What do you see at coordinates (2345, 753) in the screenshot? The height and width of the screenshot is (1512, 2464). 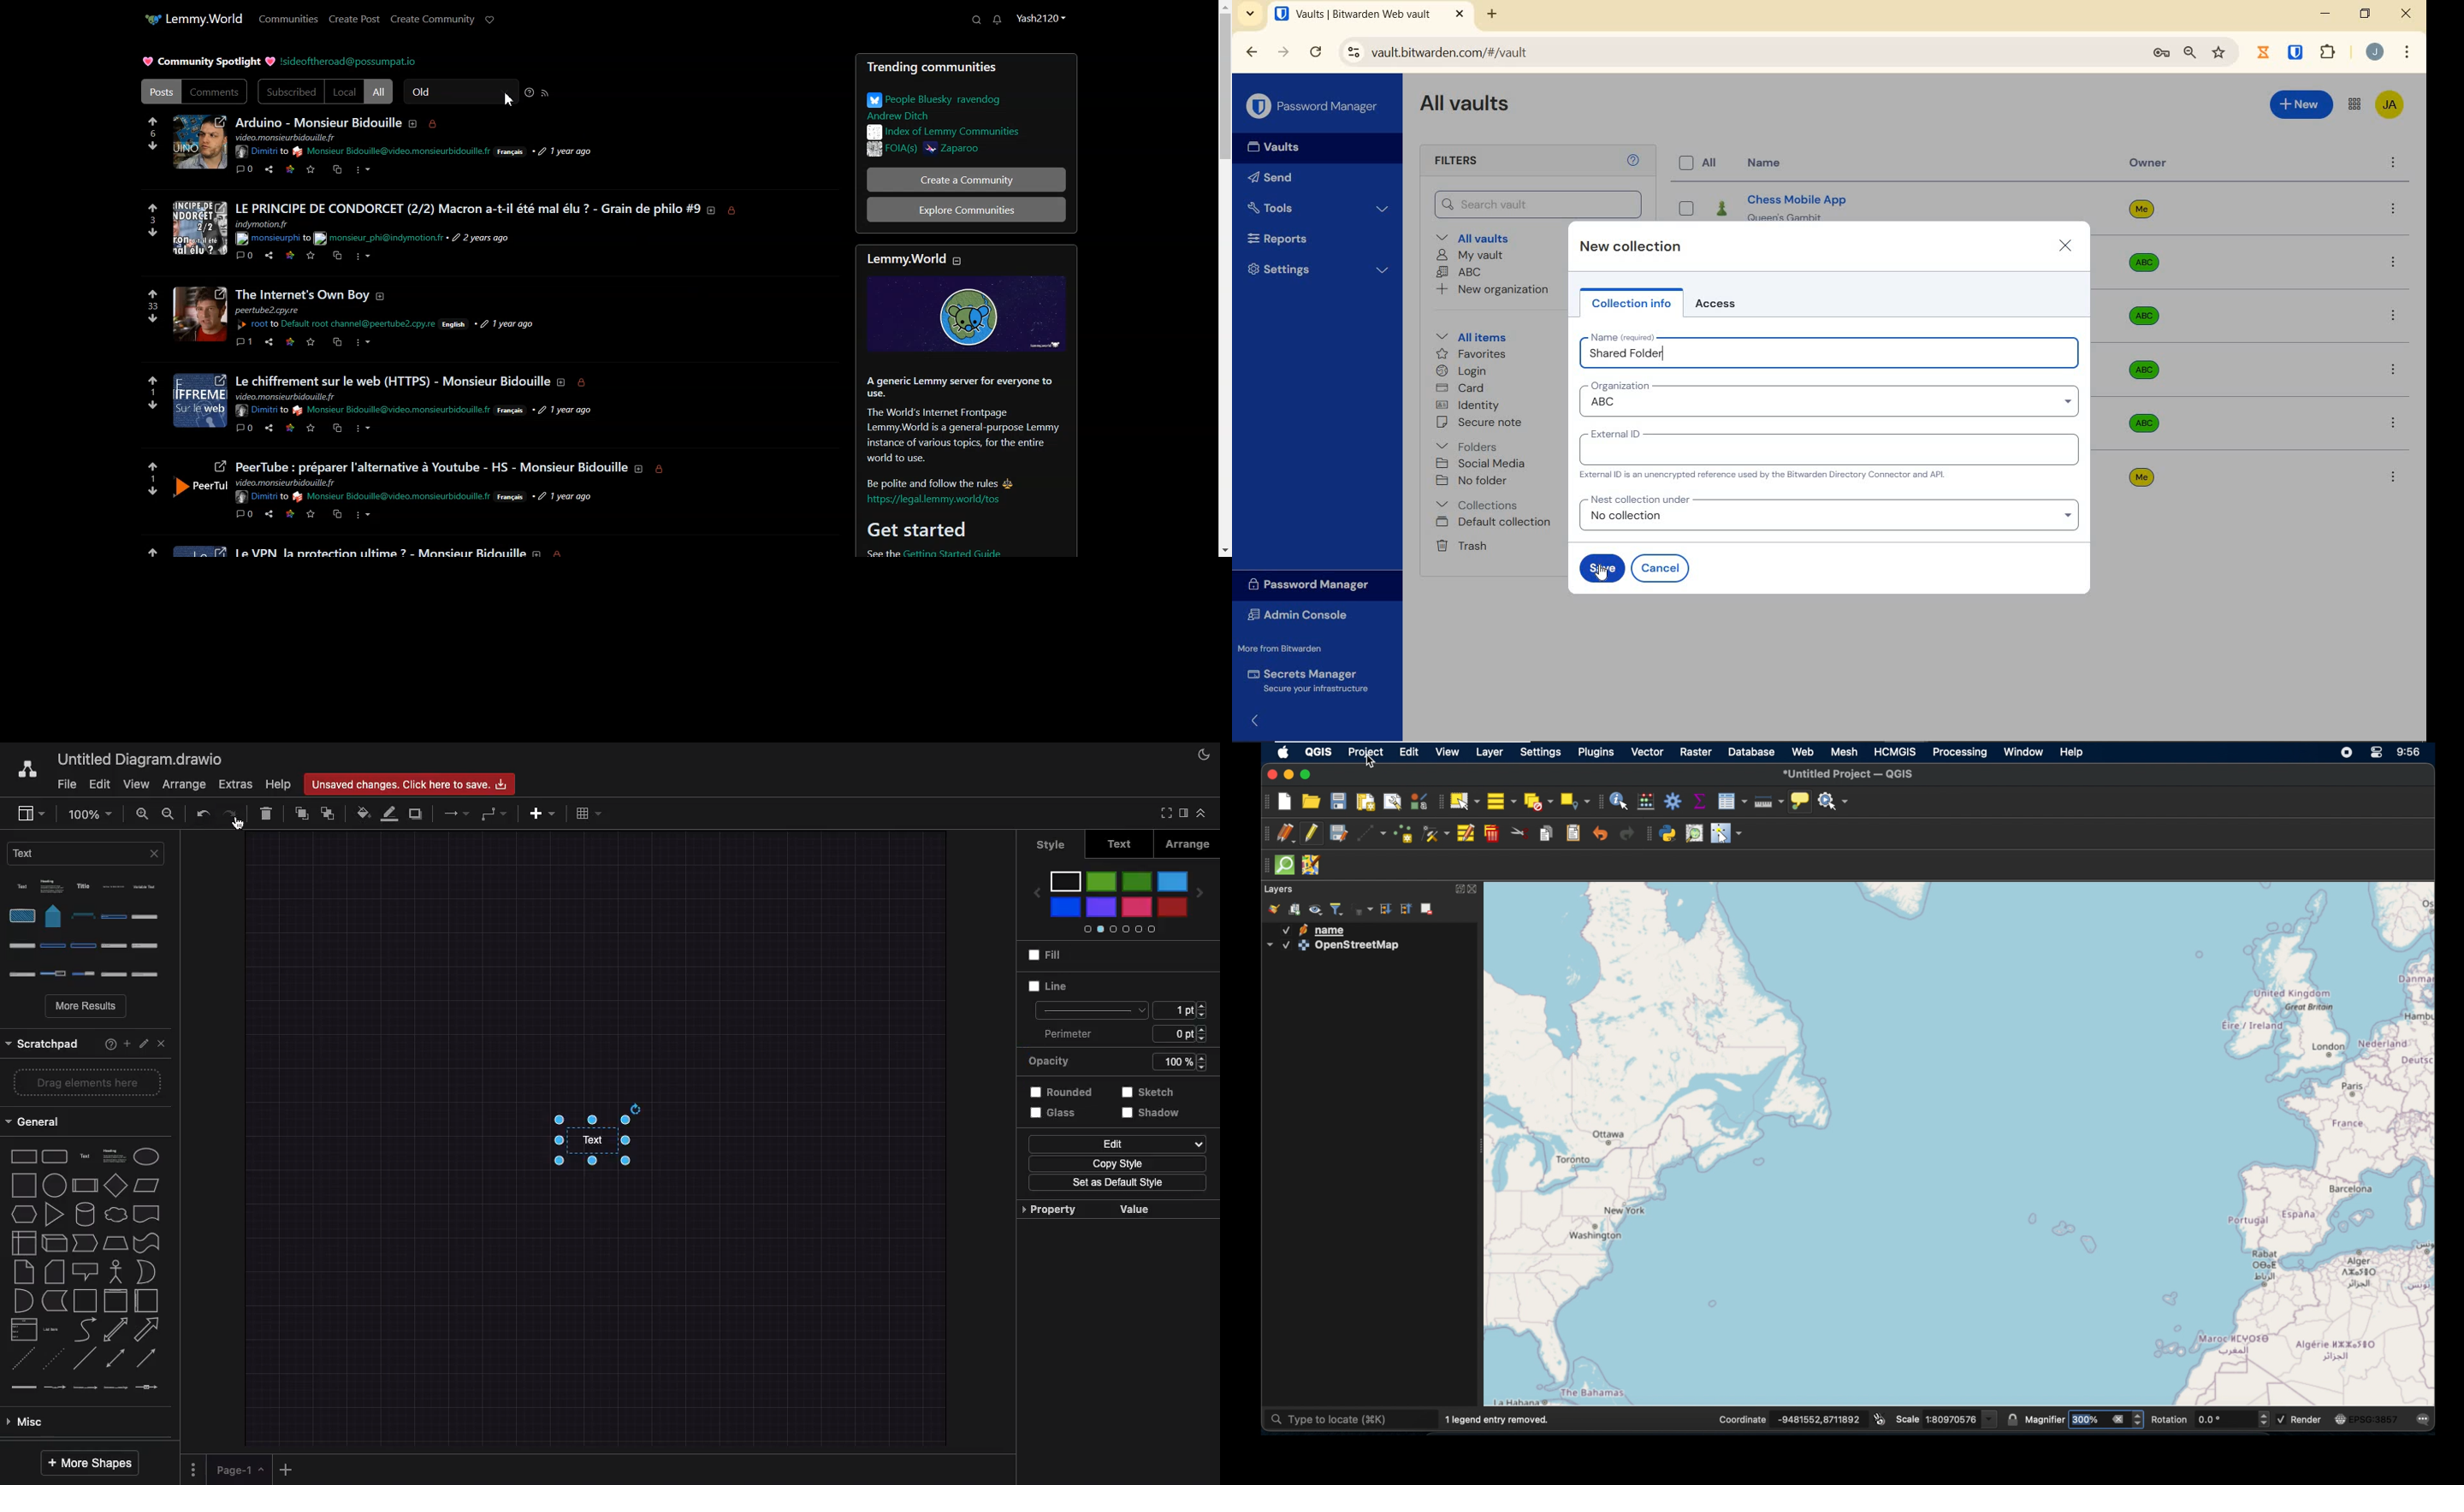 I see `screen recorder icon` at bounding box center [2345, 753].